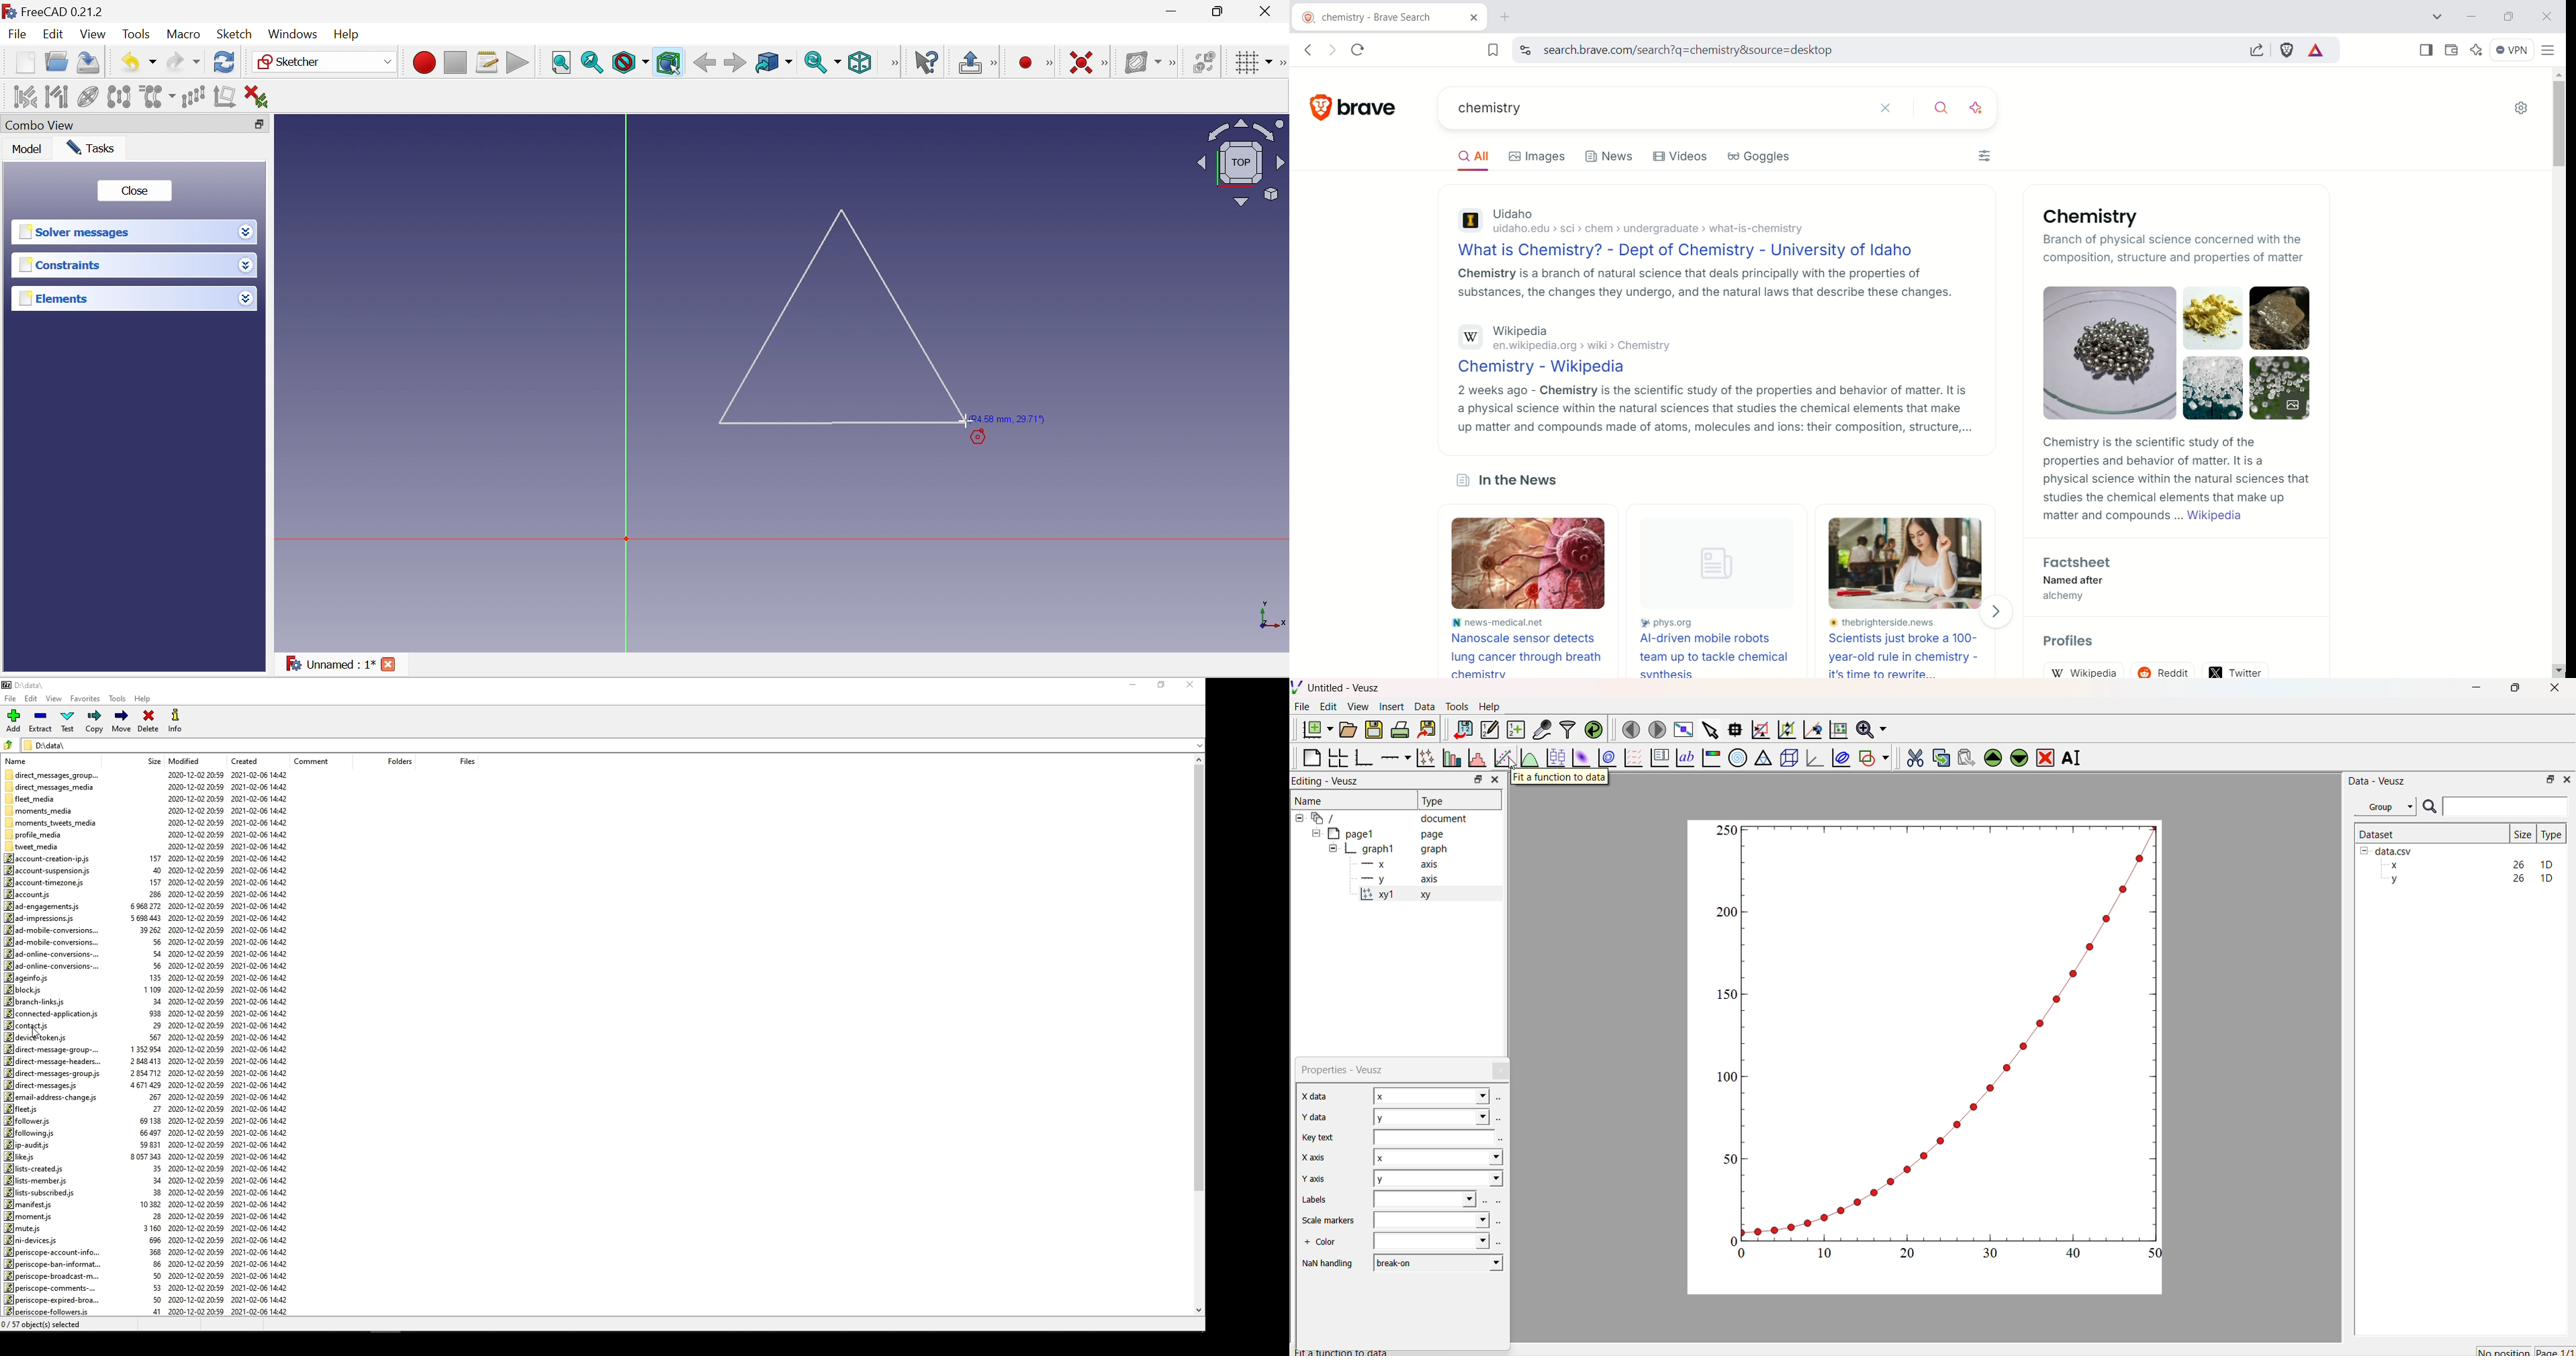 Image resolution: width=2576 pixels, height=1372 pixels. What do you see at coordinates (56, 1251) in the screenshot?
I see `periscope-account-info` at bounding box center [56, 1251].